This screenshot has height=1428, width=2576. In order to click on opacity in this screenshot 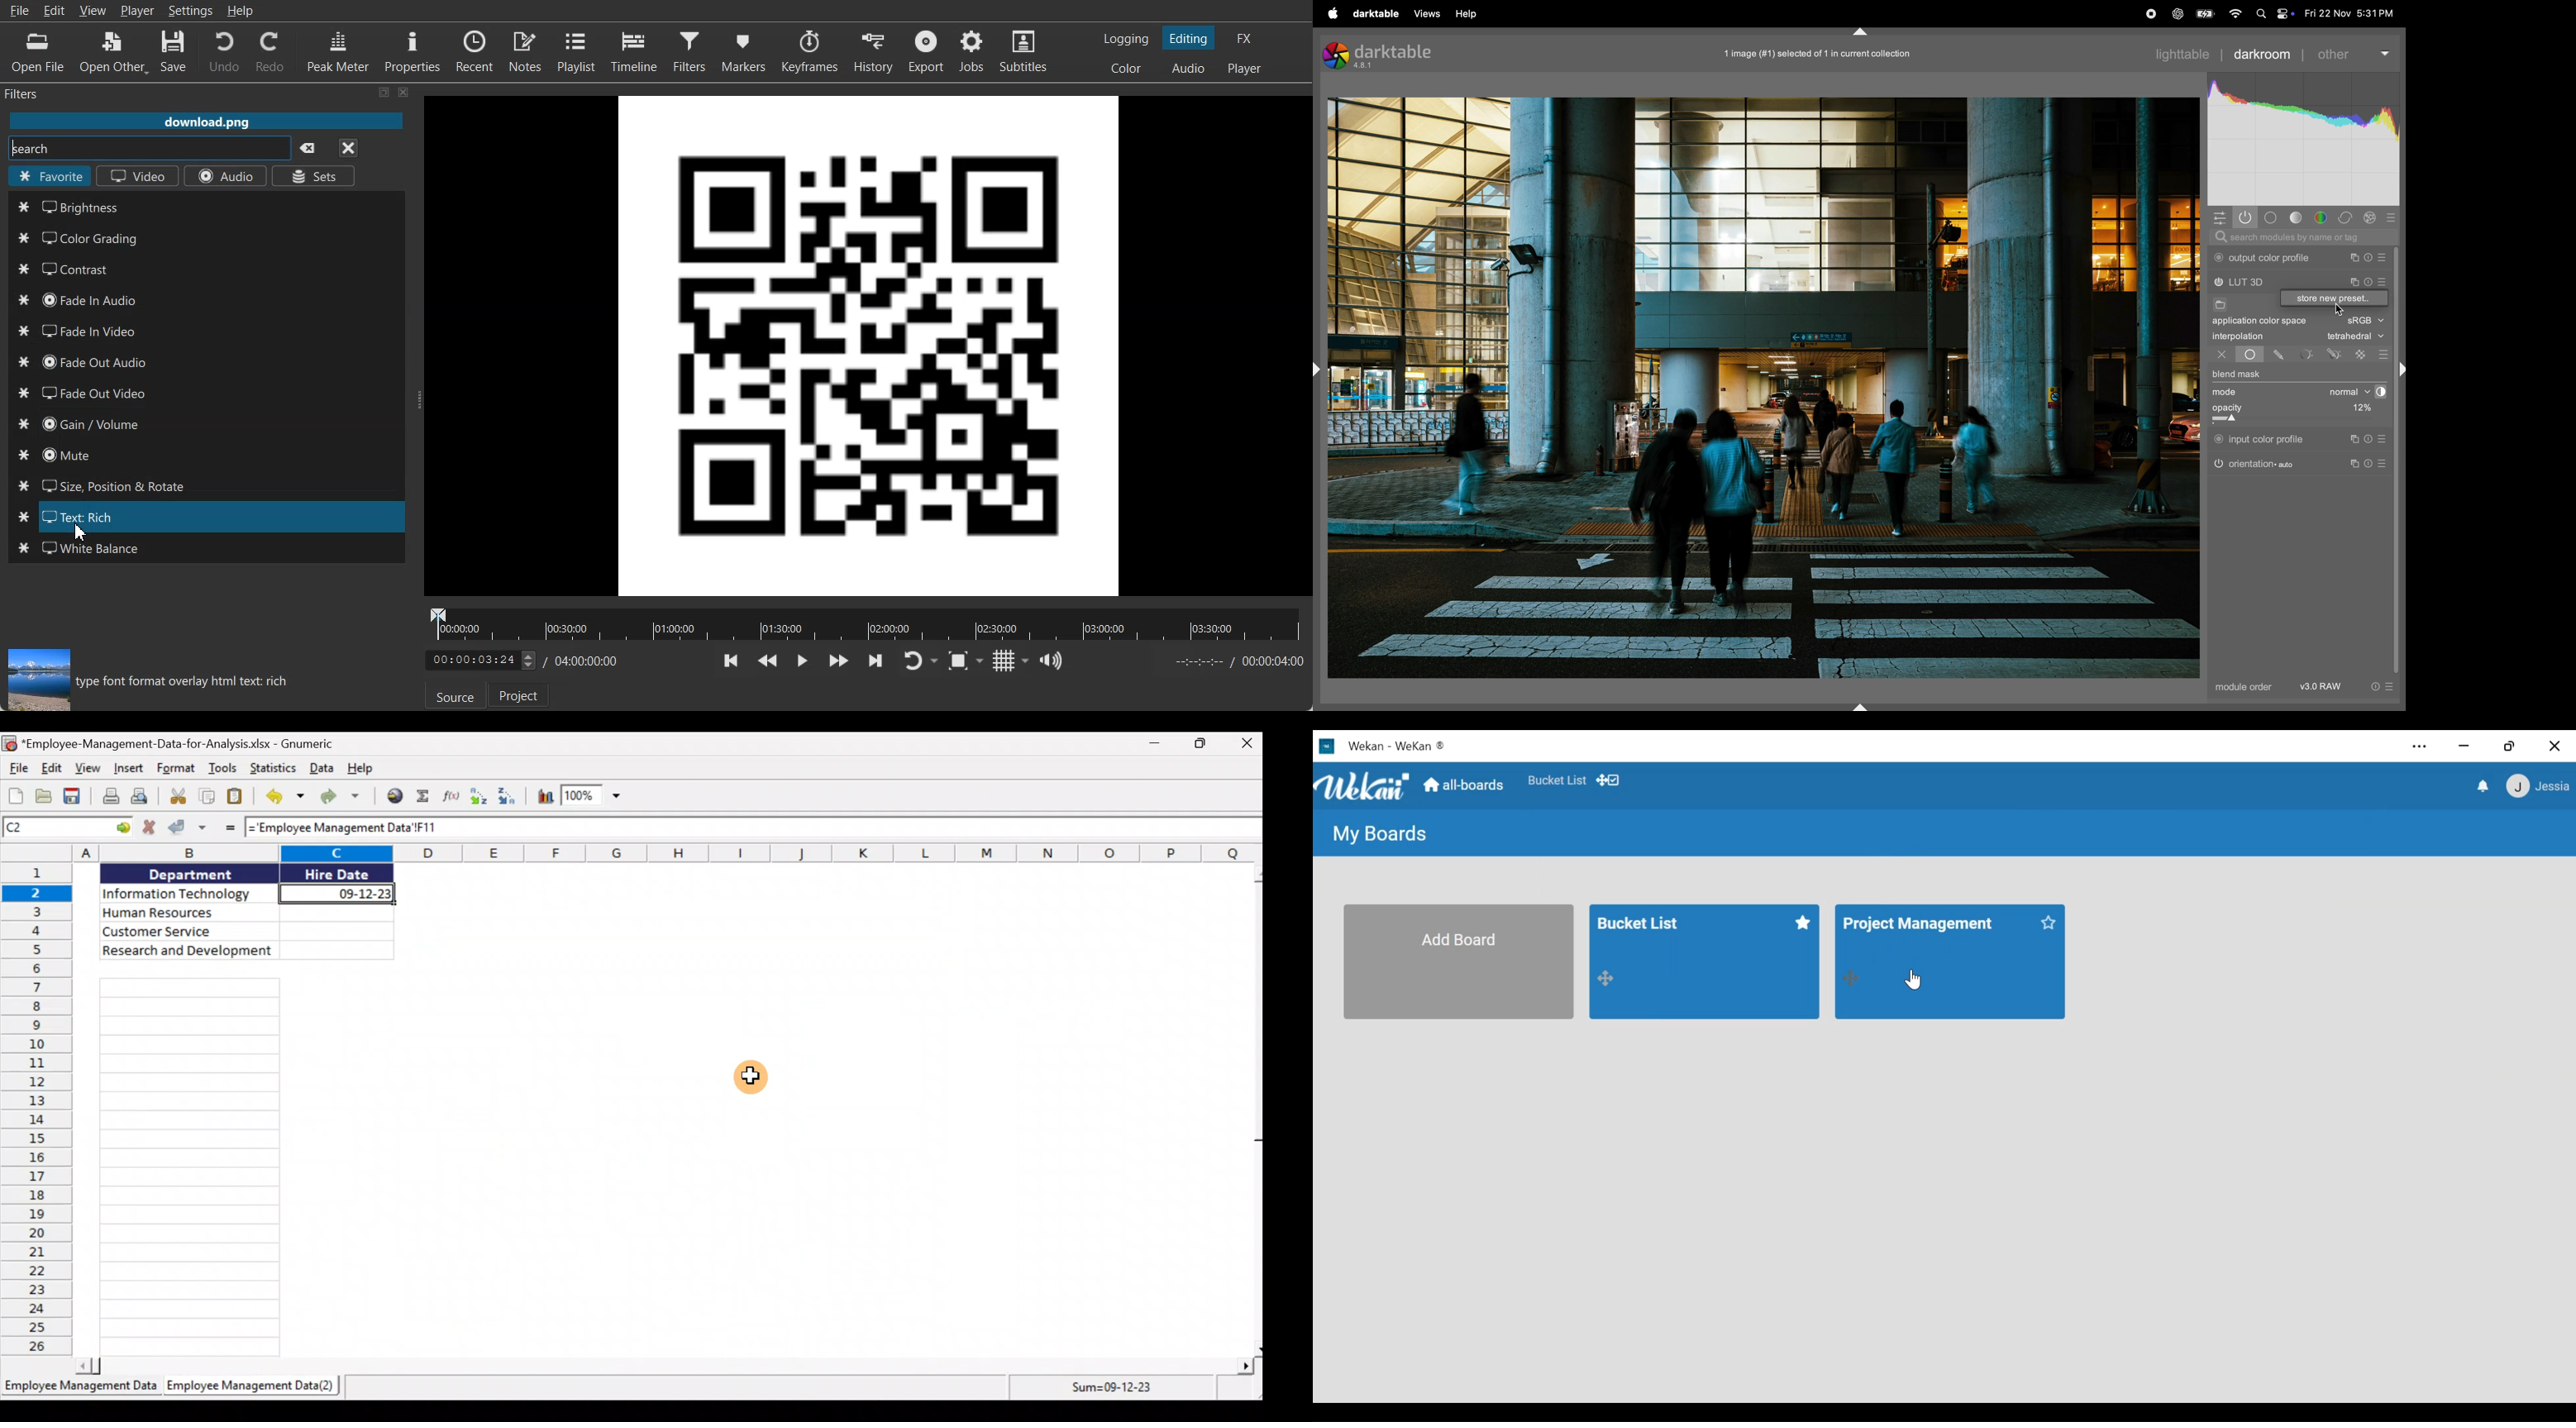, I will do `click(2272, 411)`.